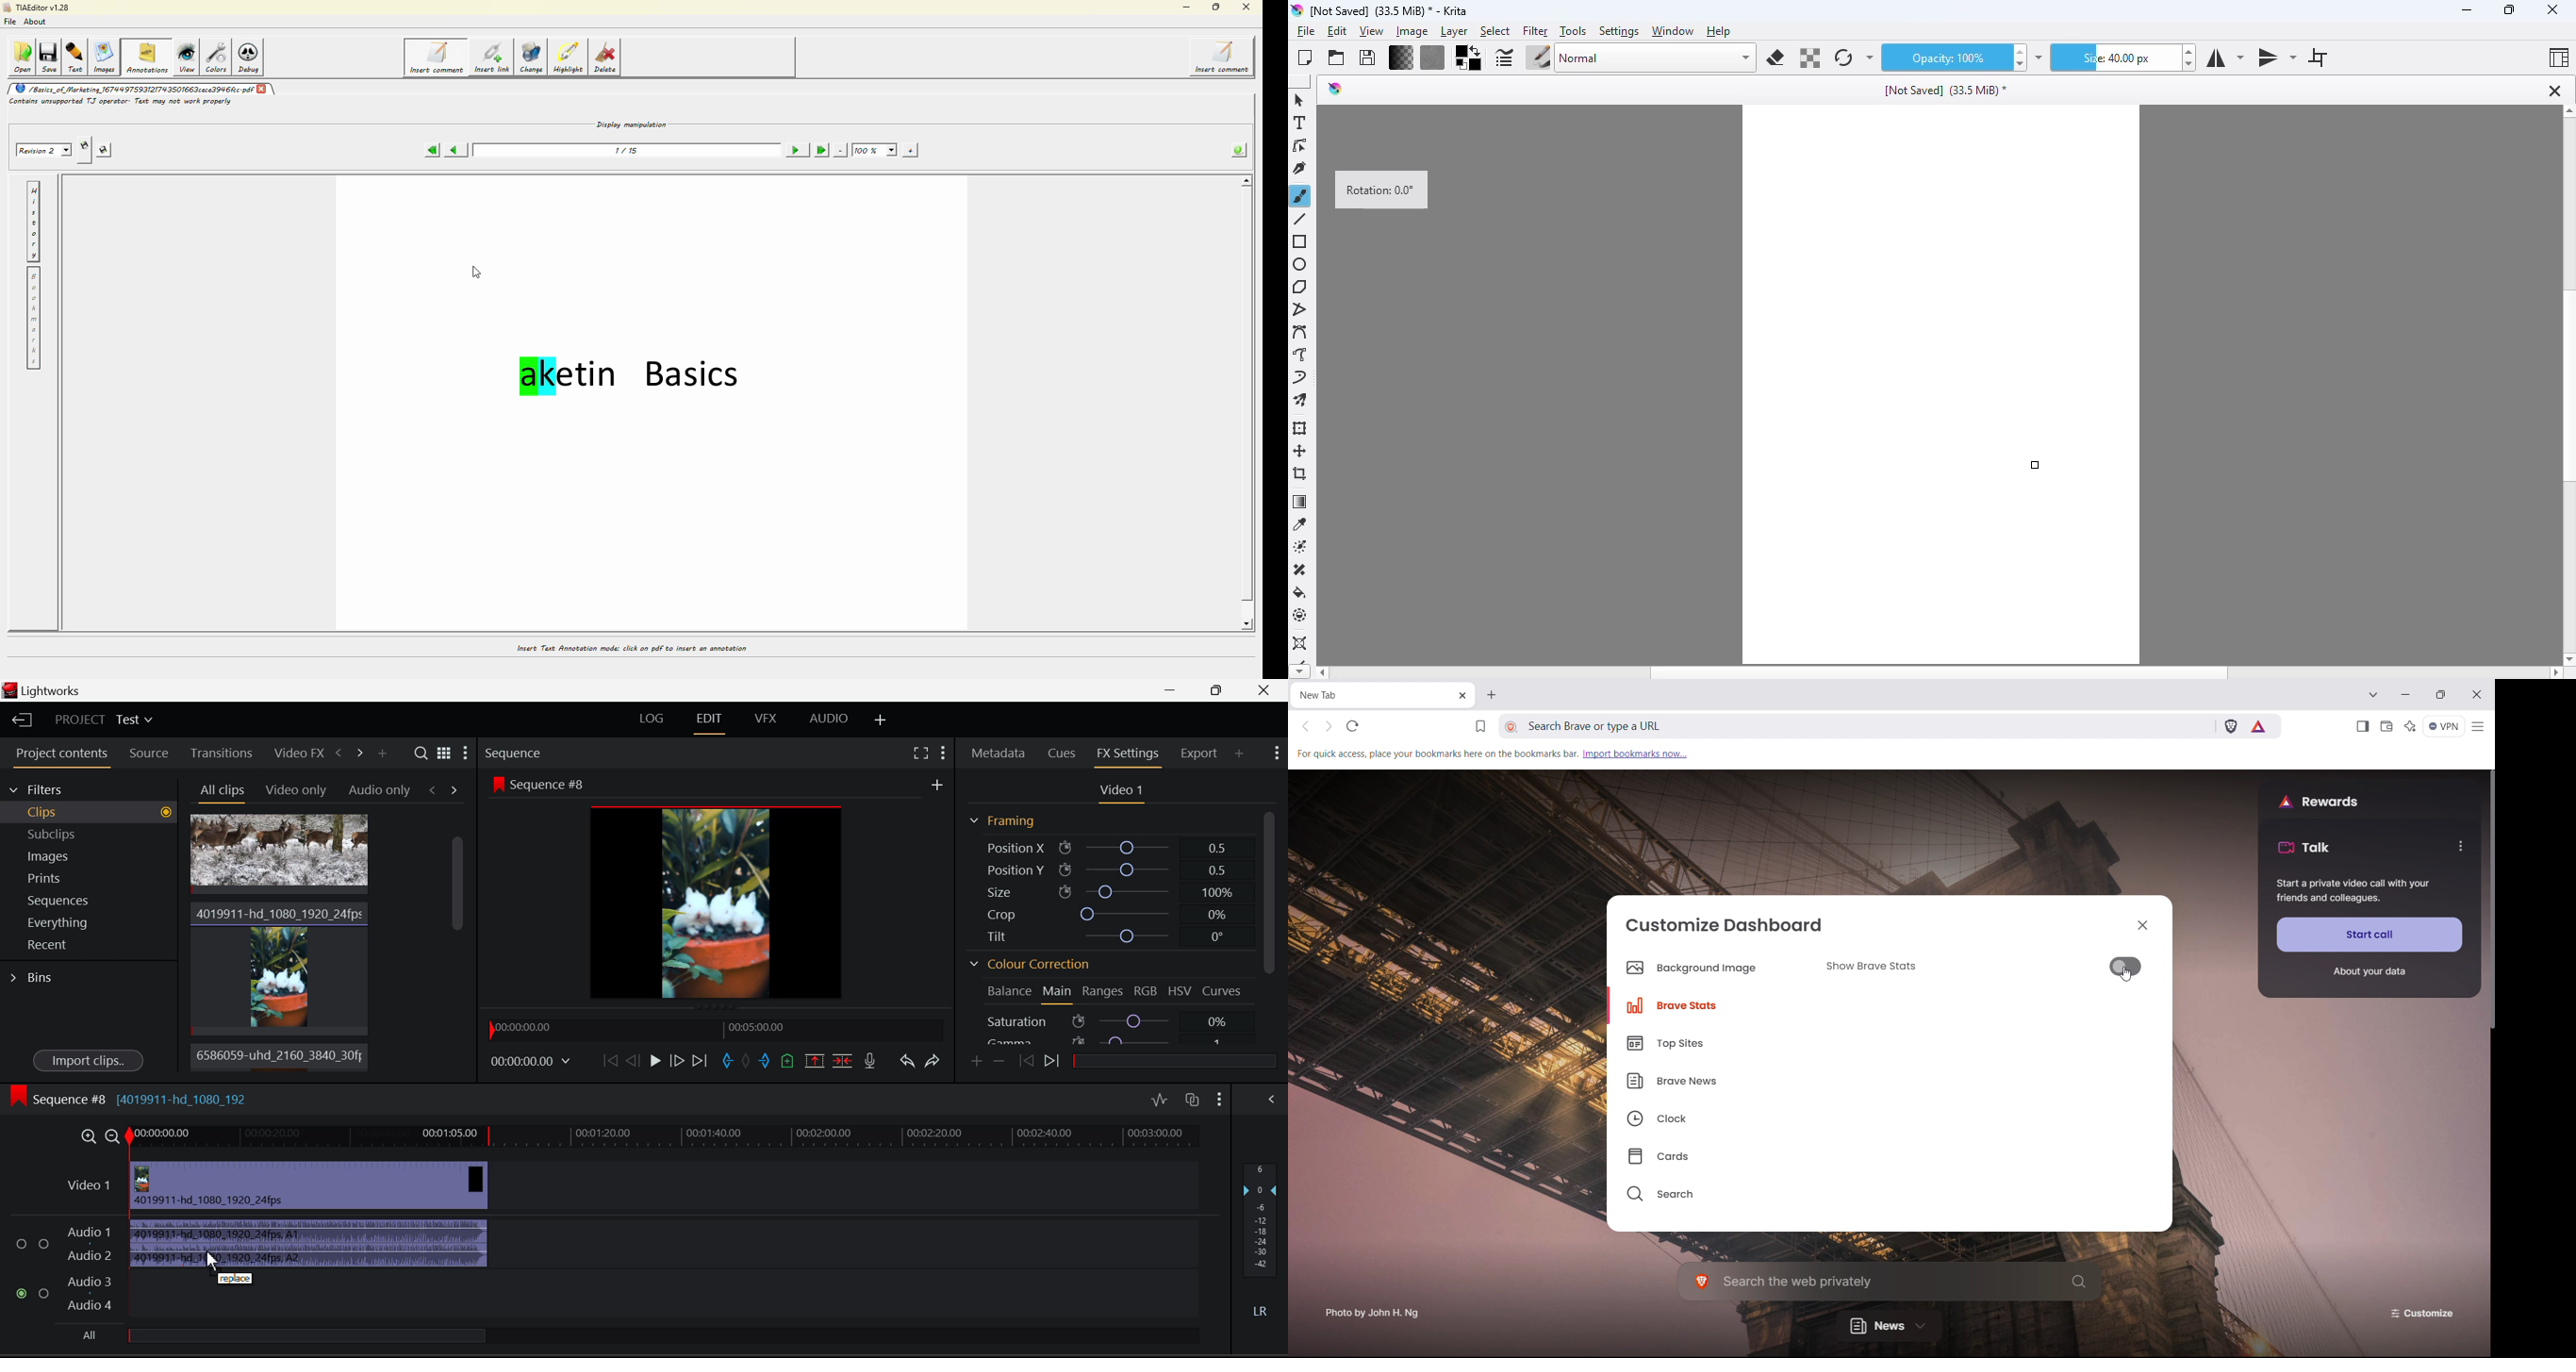 This screenshot has height=1372, width=2576. I want to click on Colour Correction Section, so click(1027, 965).